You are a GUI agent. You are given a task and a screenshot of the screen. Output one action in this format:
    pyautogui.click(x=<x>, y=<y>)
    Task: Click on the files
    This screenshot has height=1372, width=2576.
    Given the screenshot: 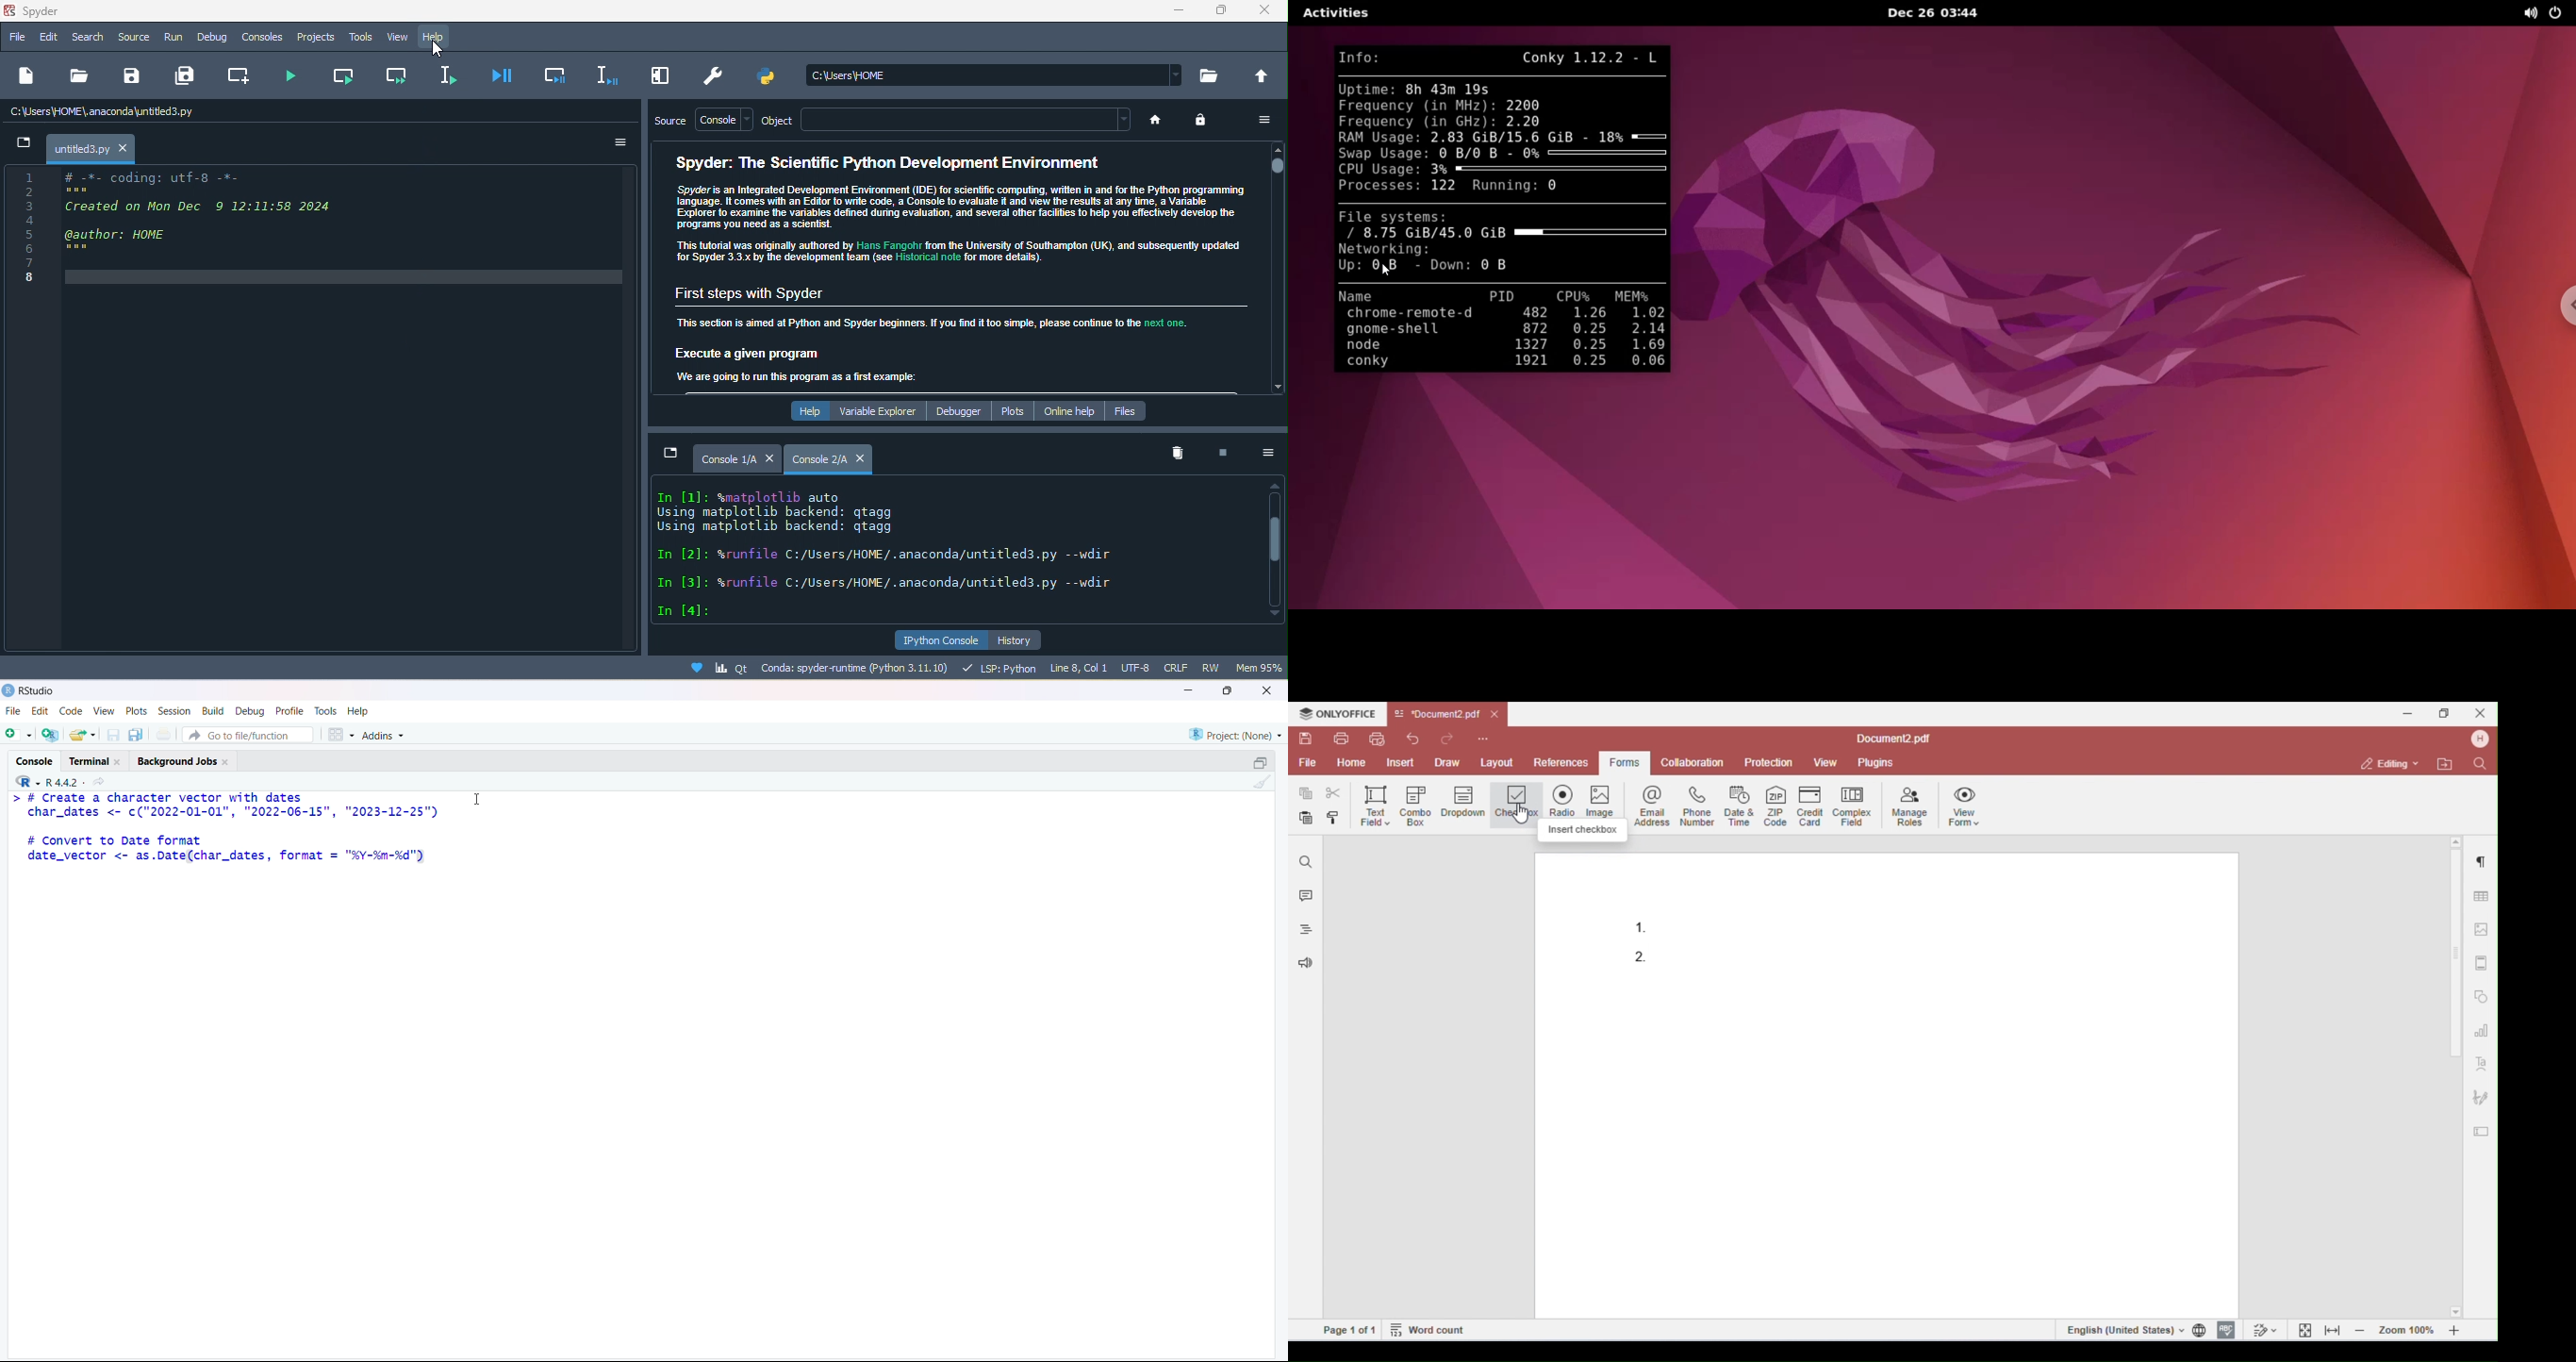 What is the action you would take?
    pyautogui.click(x=1131, y=409)
    